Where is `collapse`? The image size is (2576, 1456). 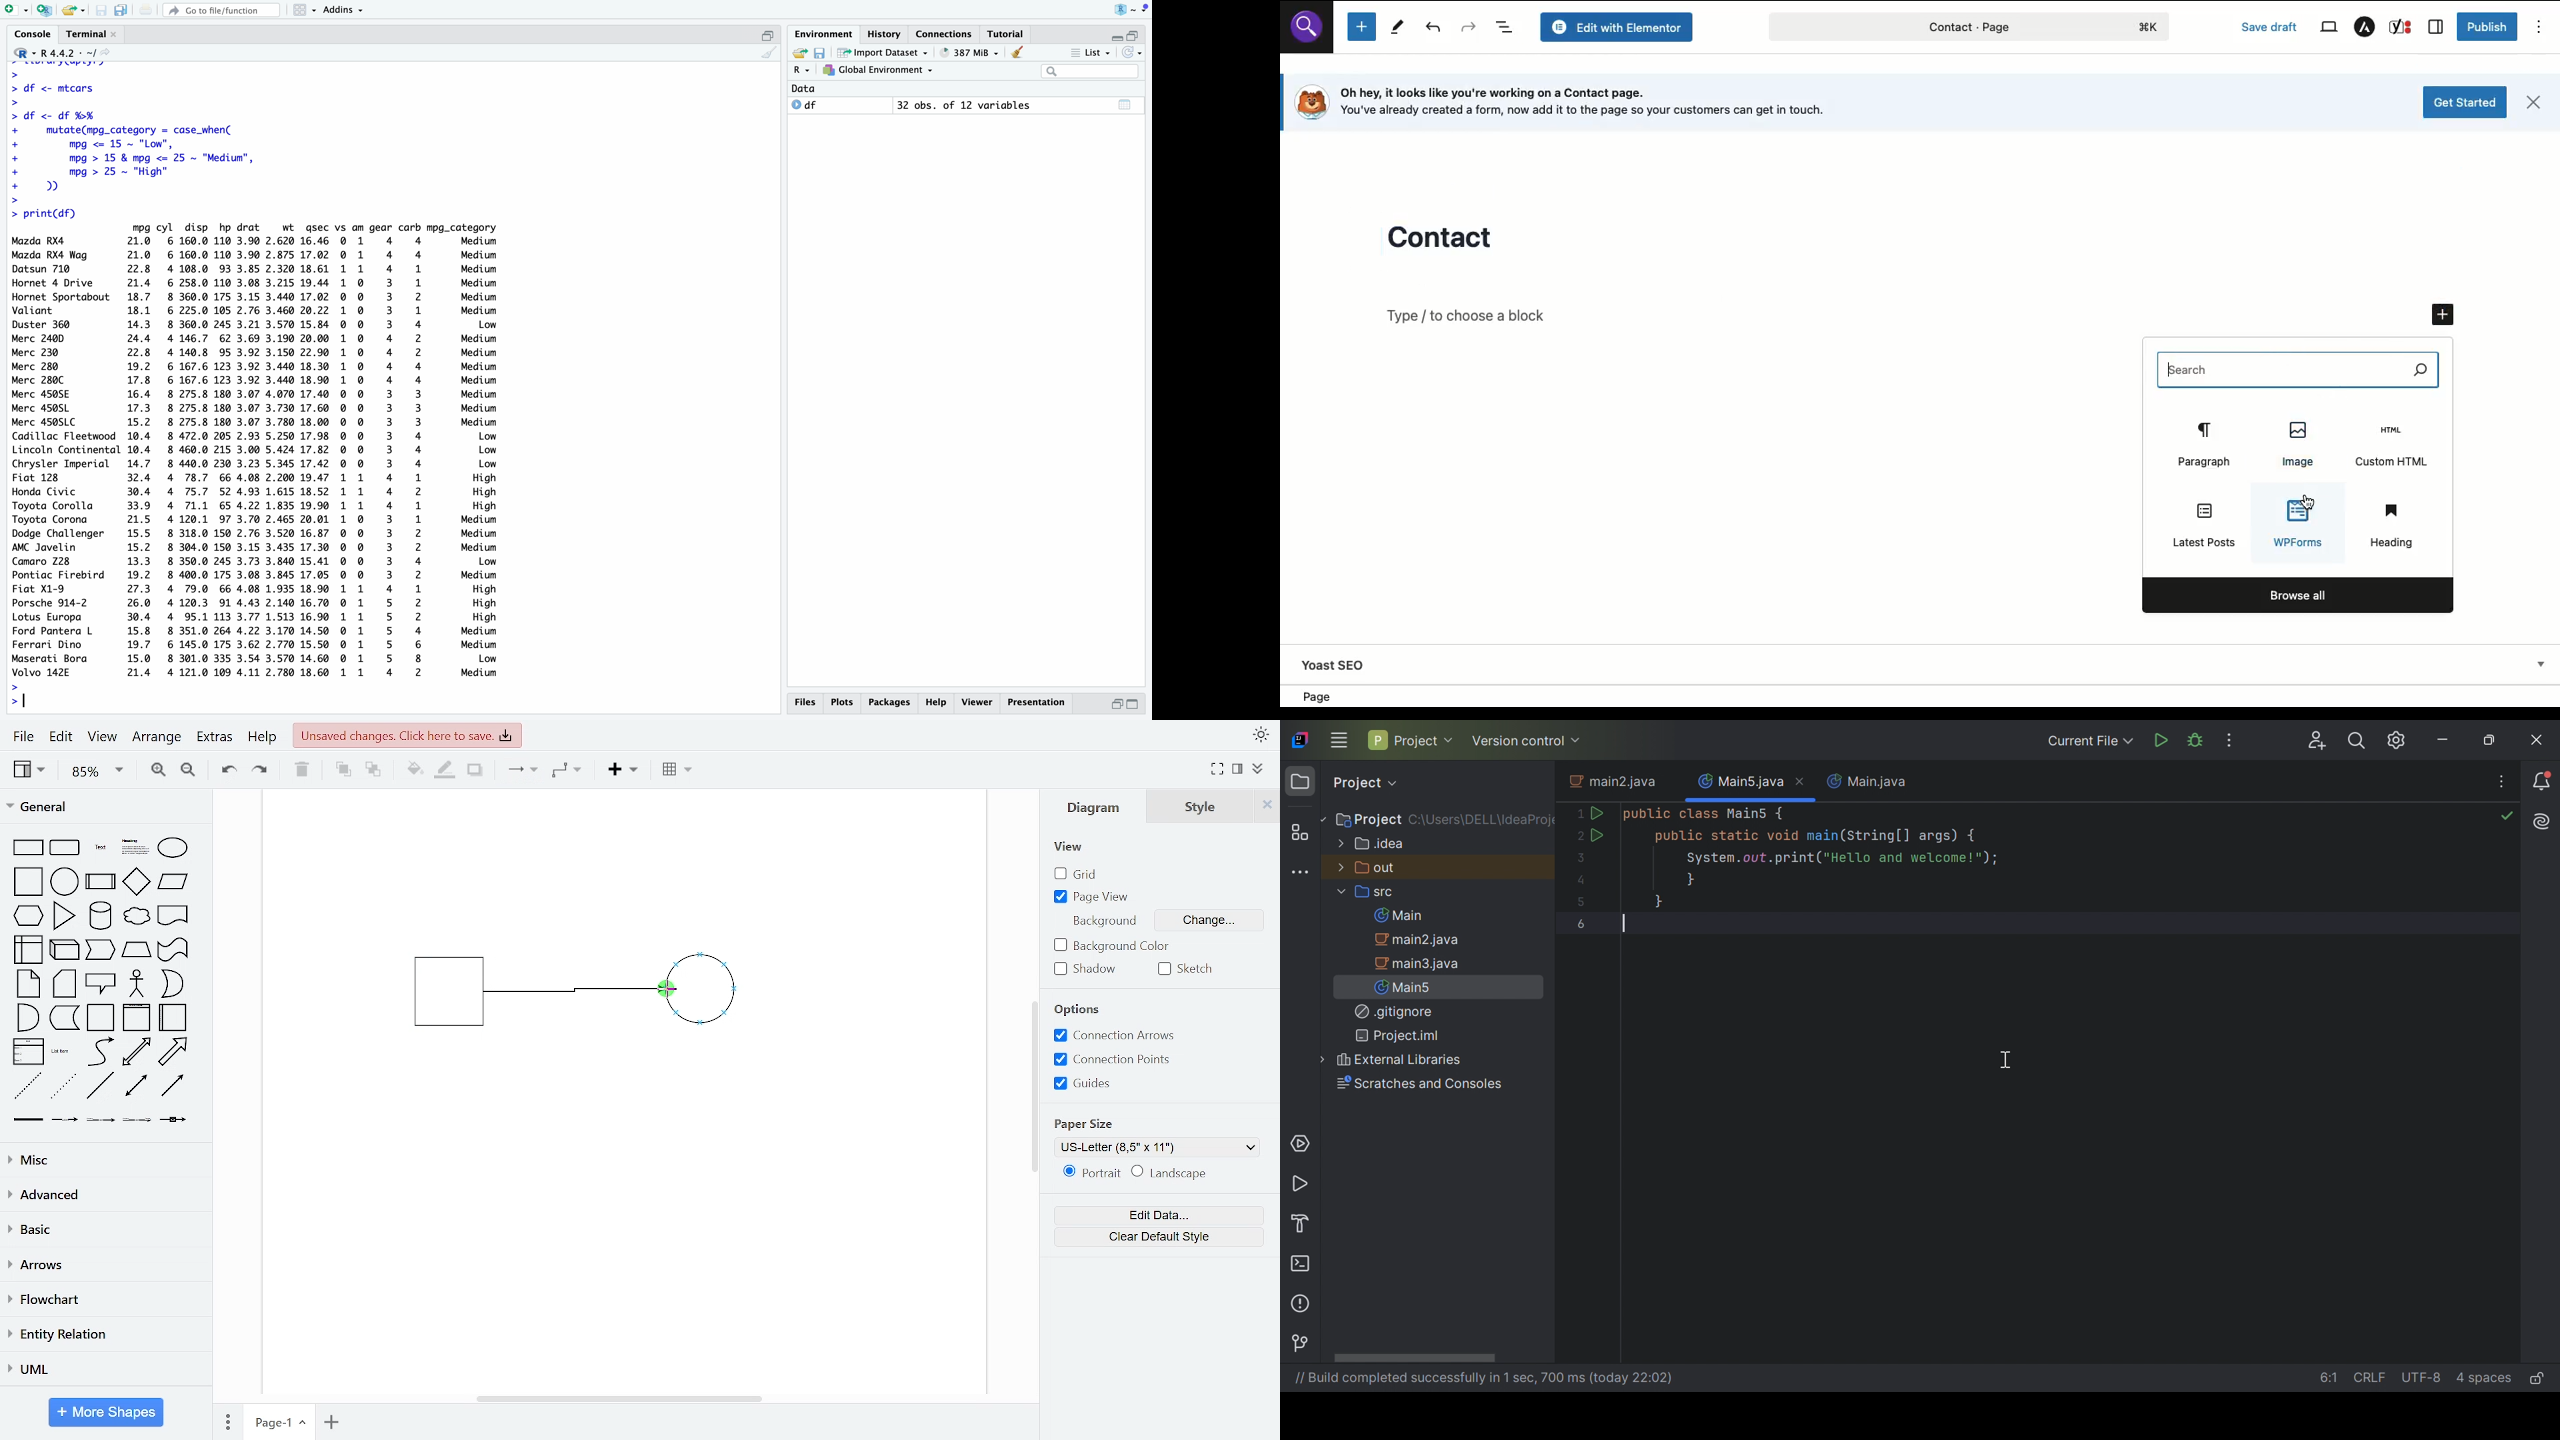 collapse is located at coordinates (1260, 770).